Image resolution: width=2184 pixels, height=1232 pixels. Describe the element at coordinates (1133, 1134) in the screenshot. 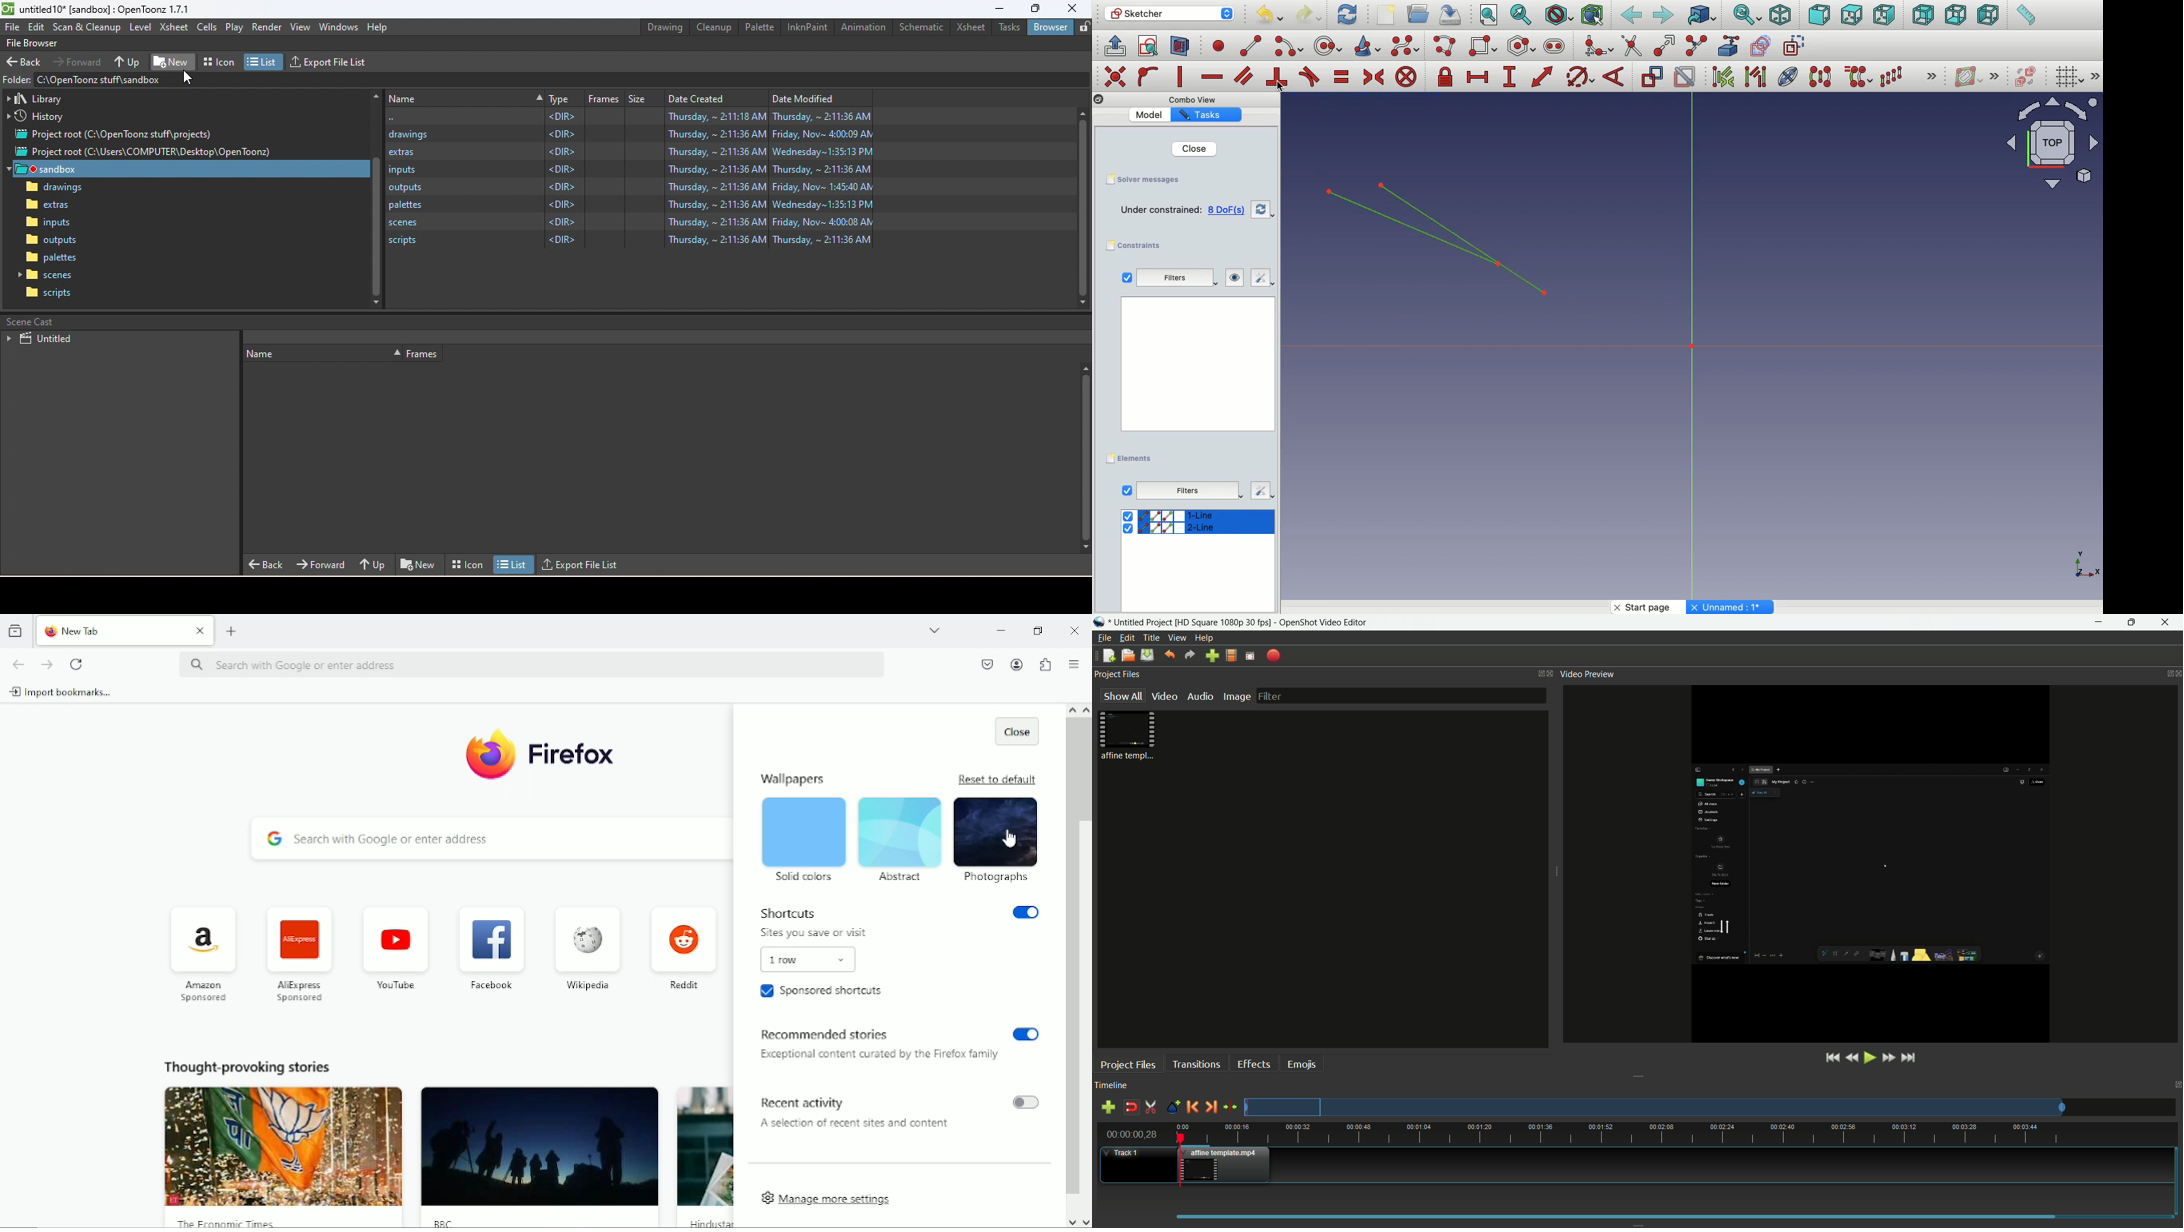

I see `current time` at that location.